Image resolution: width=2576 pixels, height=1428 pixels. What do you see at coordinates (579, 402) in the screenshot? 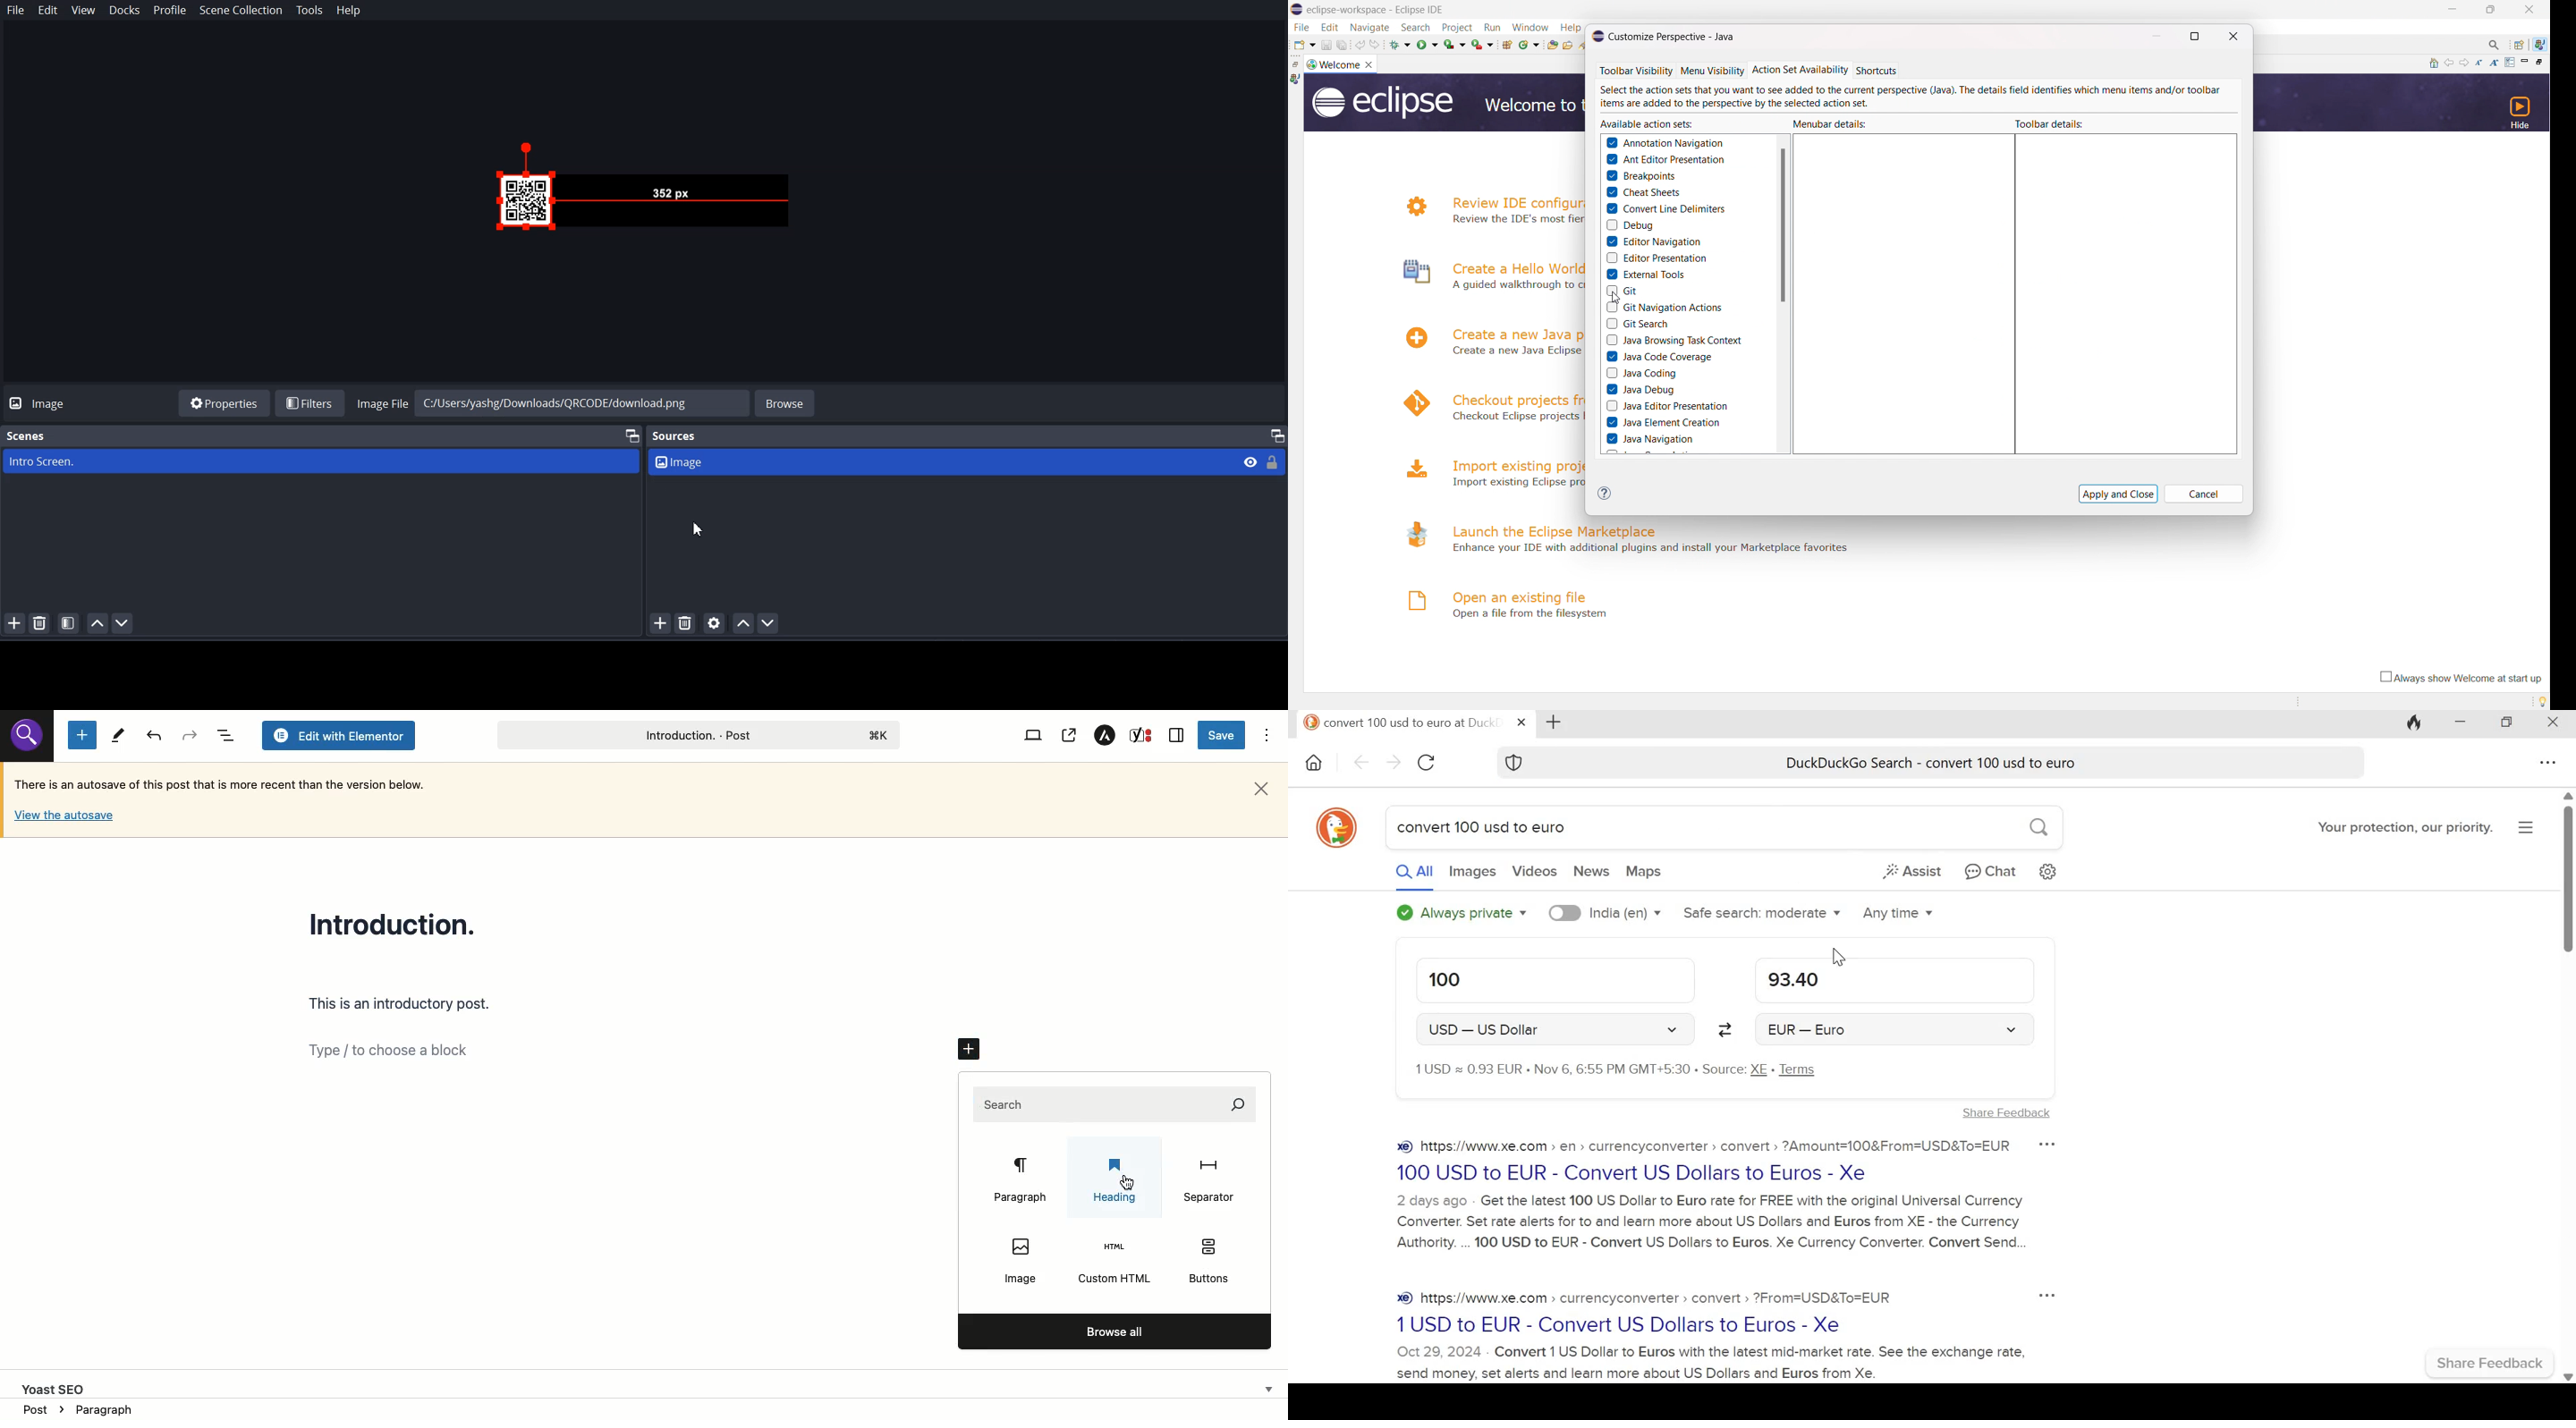
I see `C:/Userslyashg/Downloads/QRCODE/download.png` at bounding box center [579, 402].